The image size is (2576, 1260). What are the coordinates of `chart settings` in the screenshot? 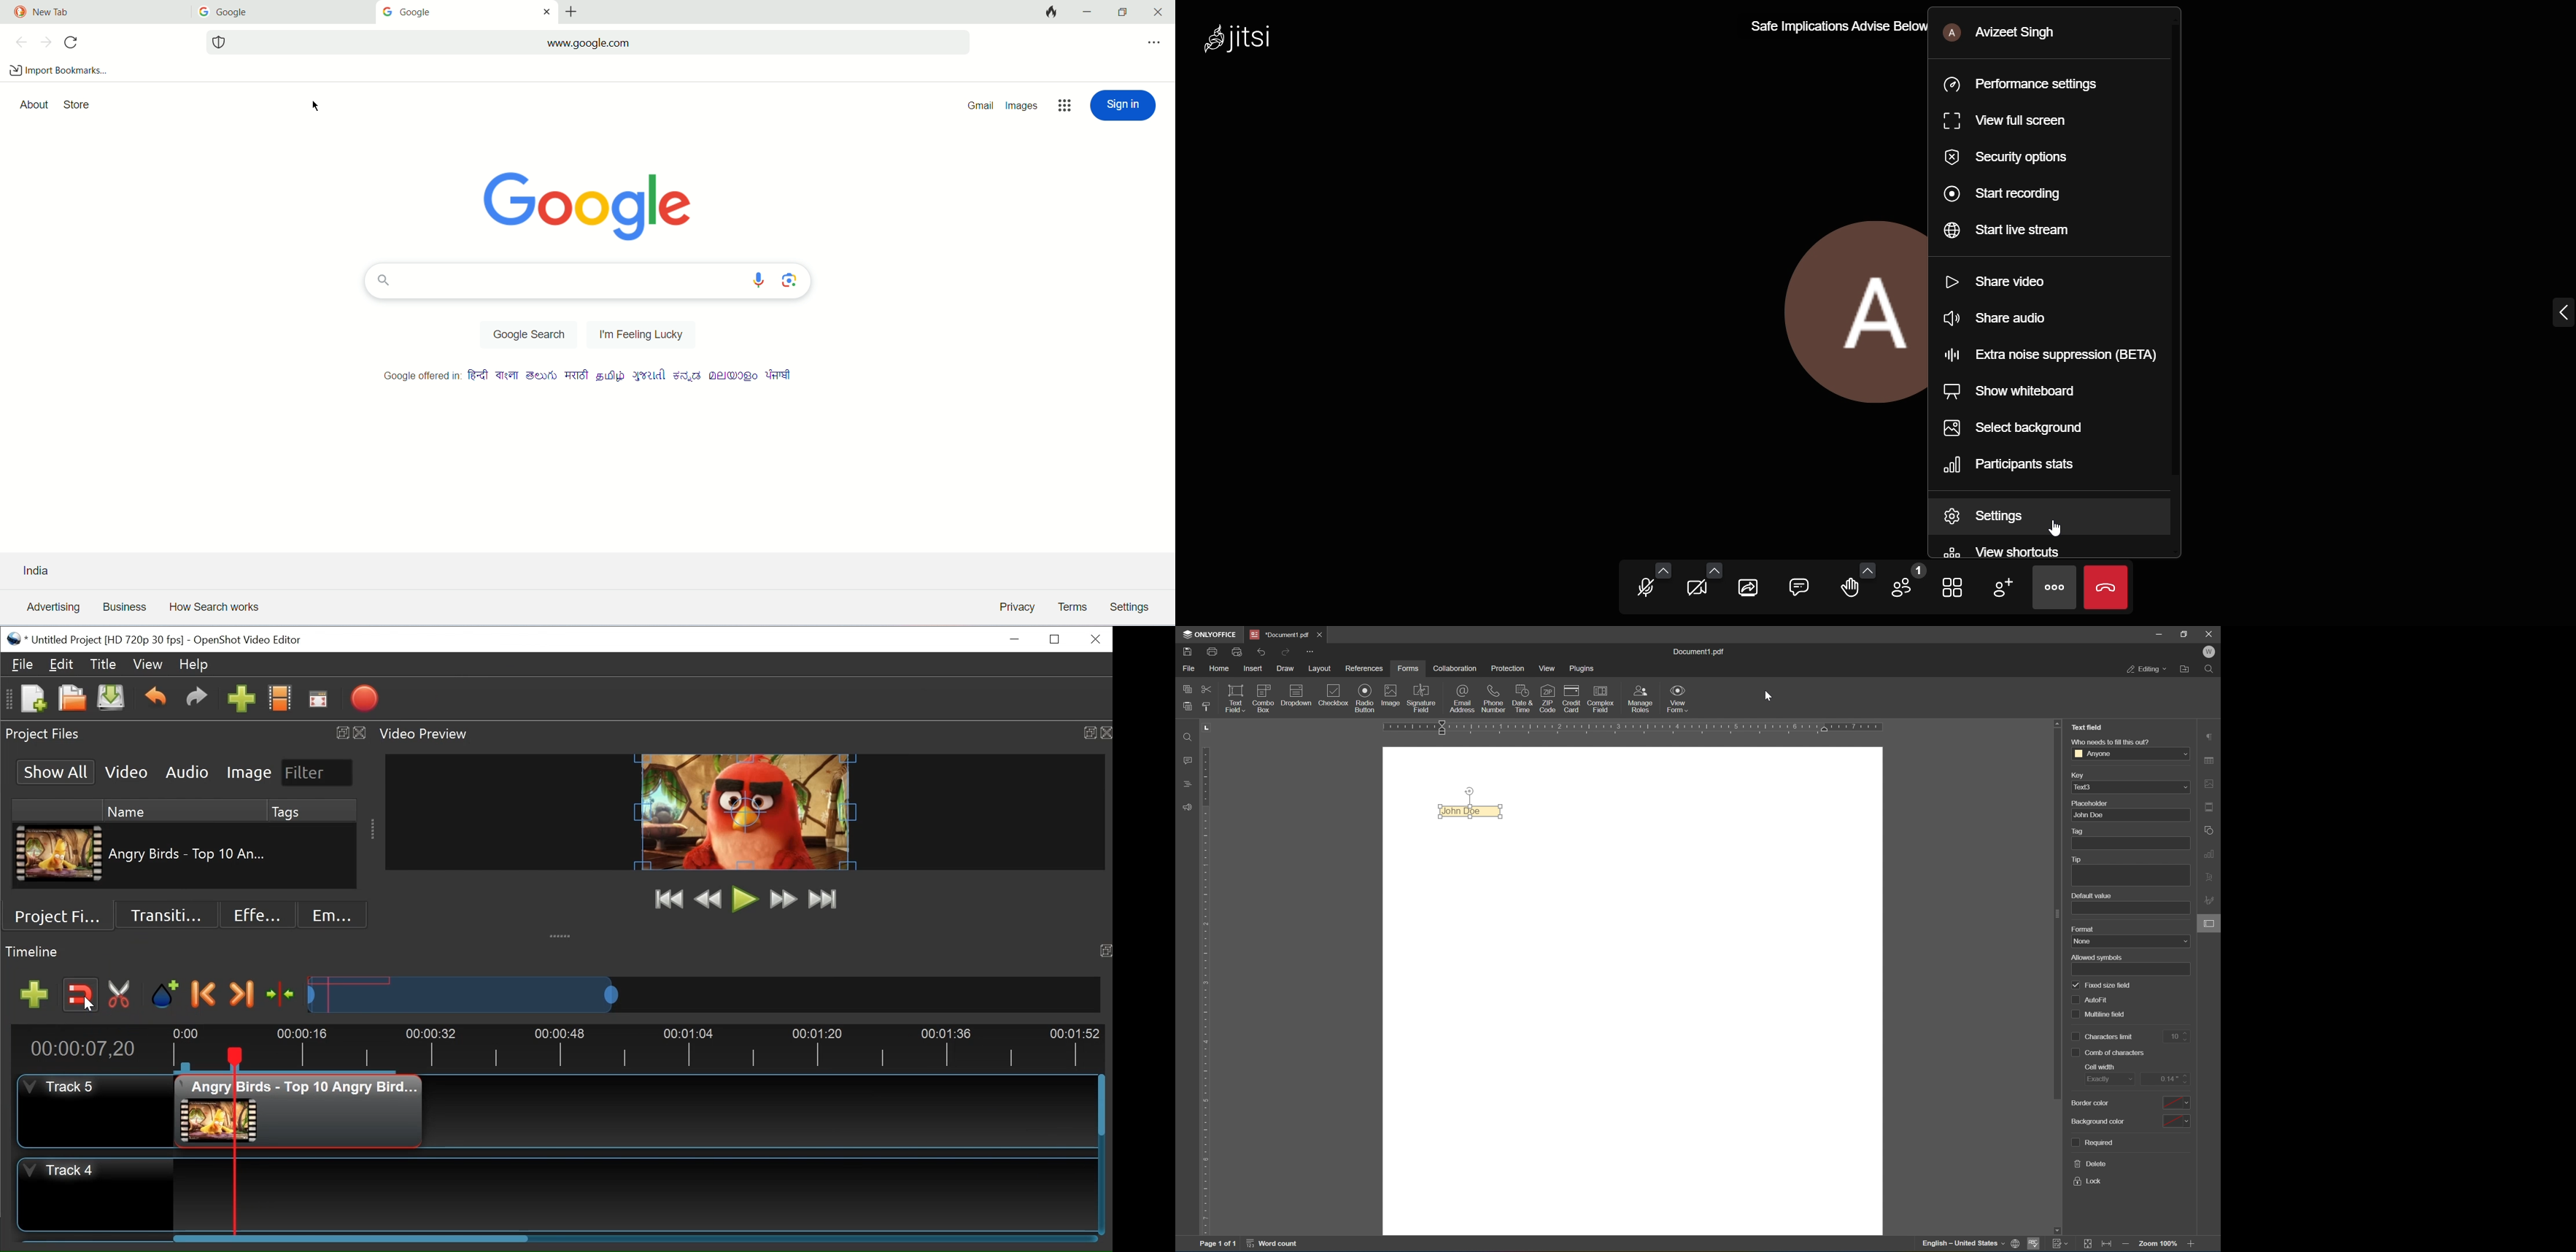 It's located at (2211, 854).